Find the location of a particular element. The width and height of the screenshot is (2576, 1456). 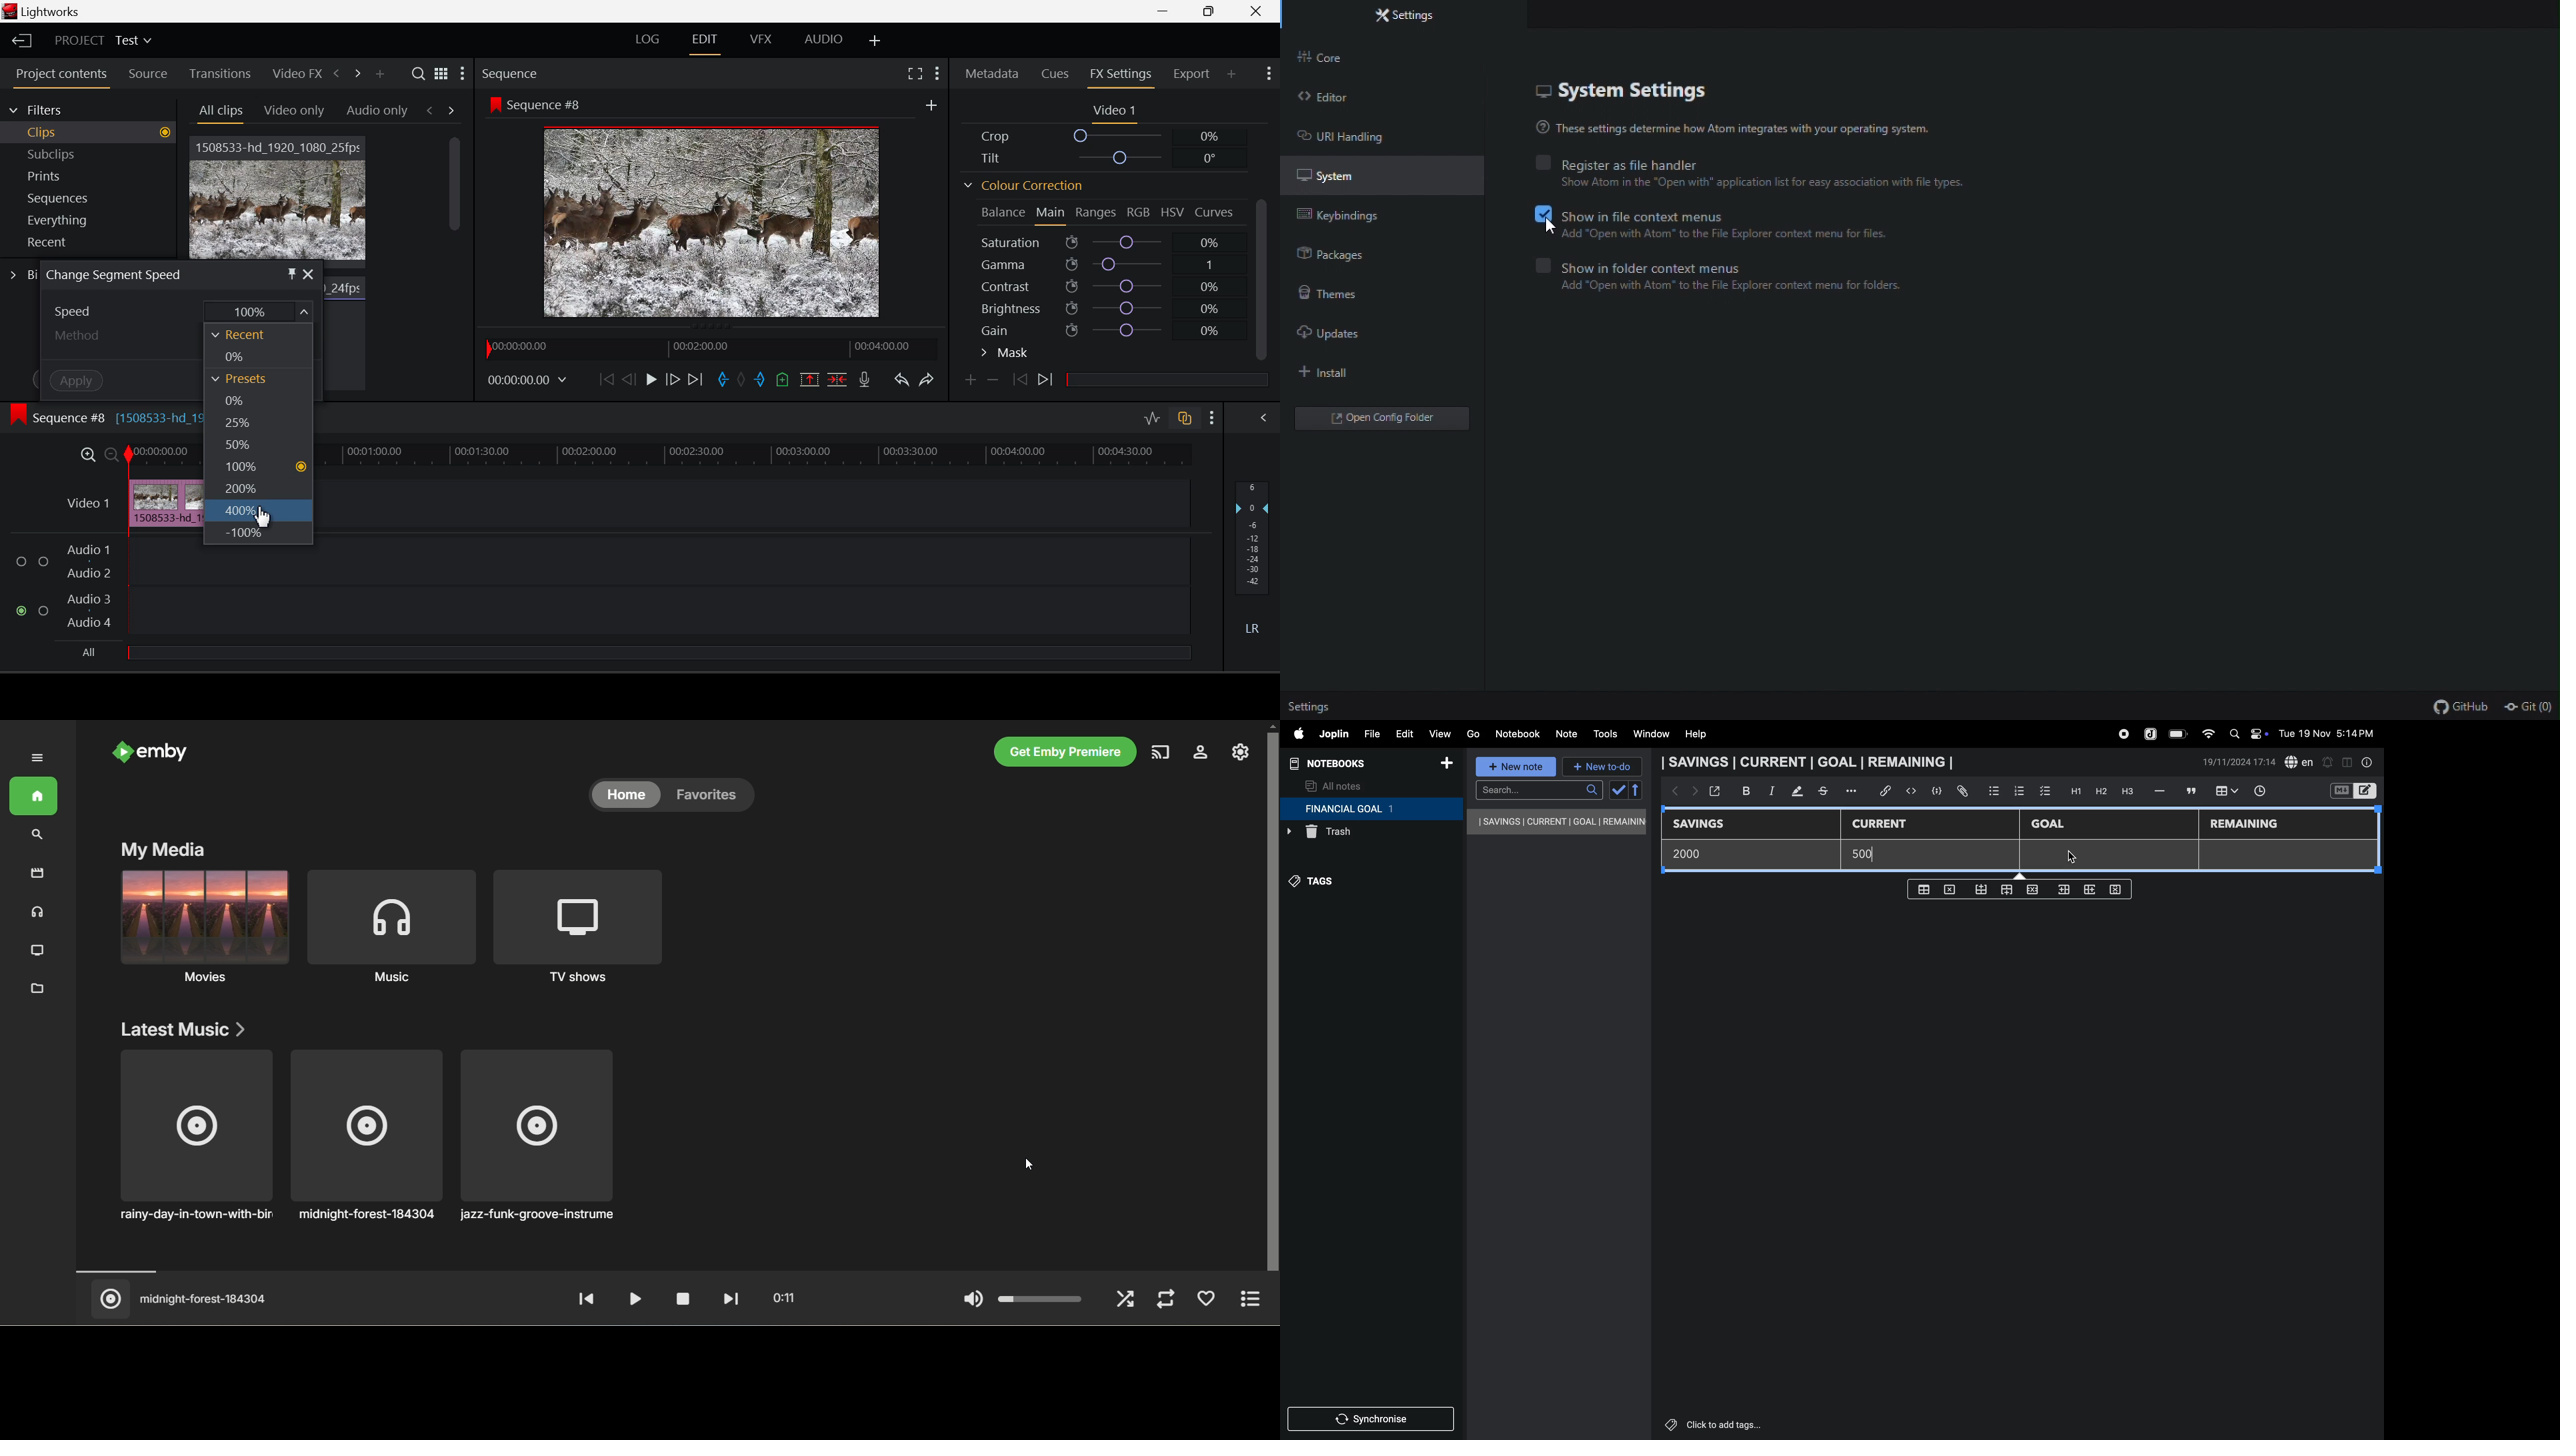

Audio 2 is located at coordinates (91, 574).